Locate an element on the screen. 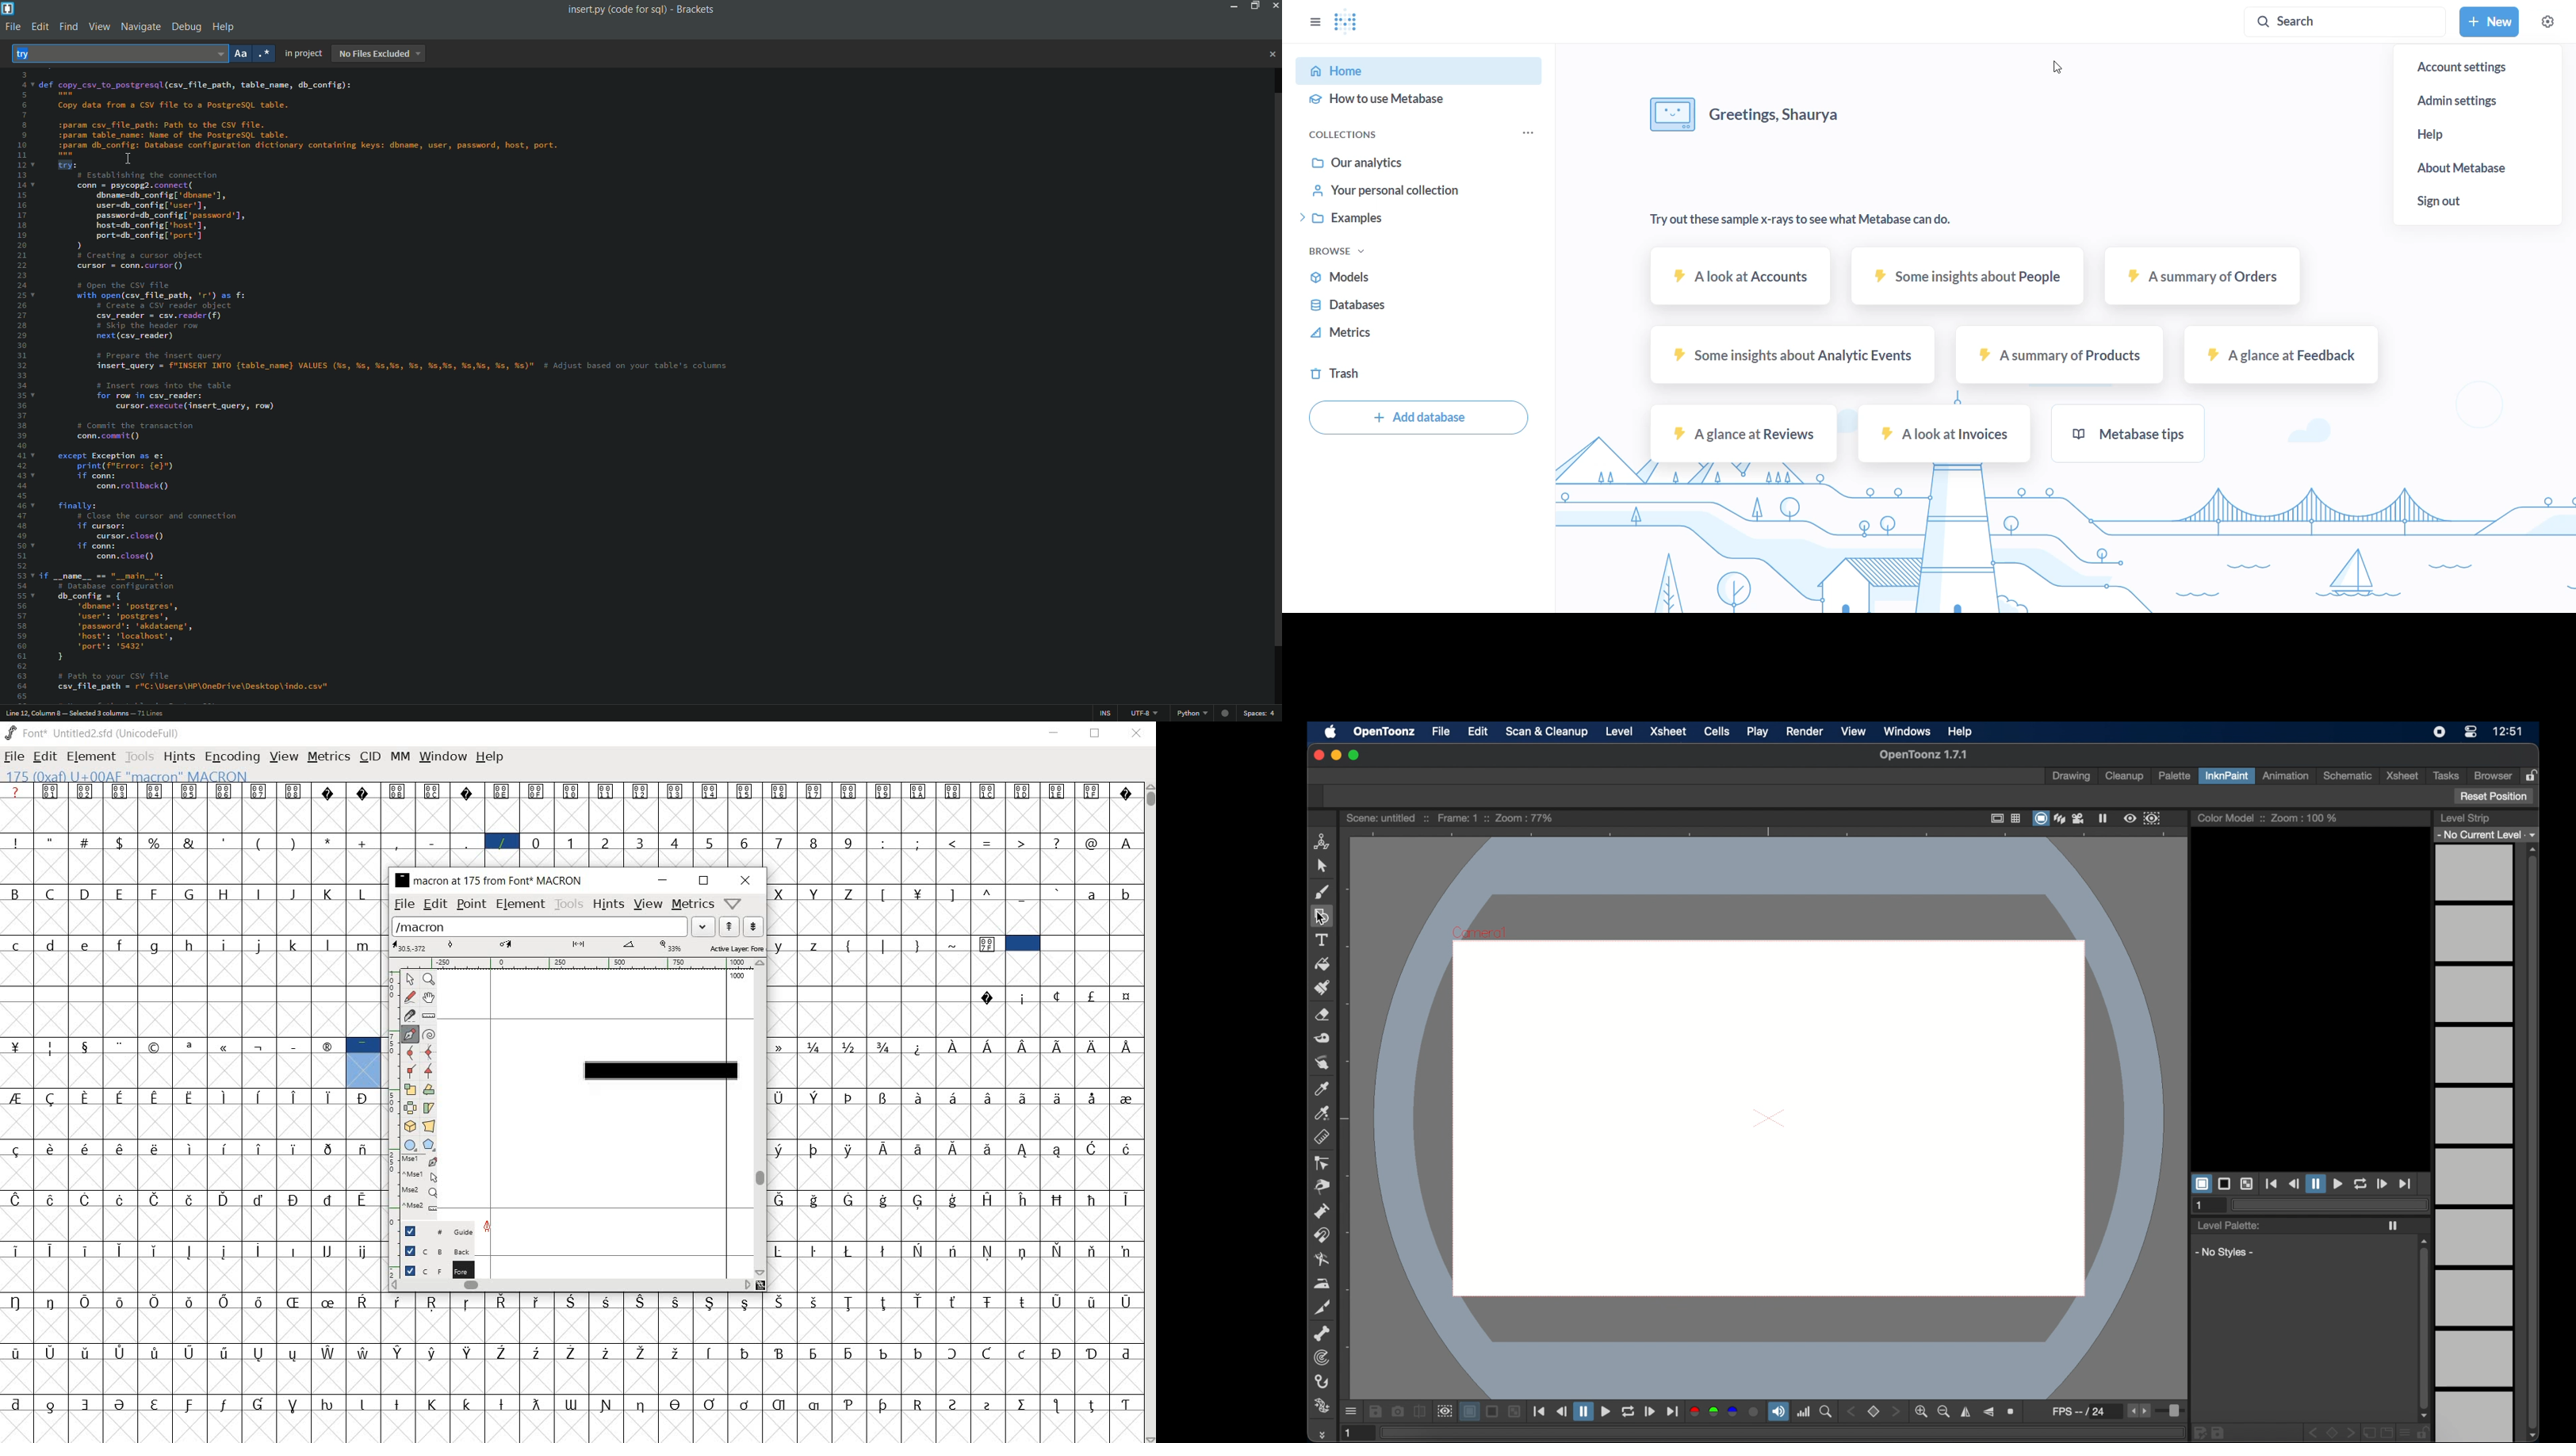  Symbol is located at coordinates (53, 1302).